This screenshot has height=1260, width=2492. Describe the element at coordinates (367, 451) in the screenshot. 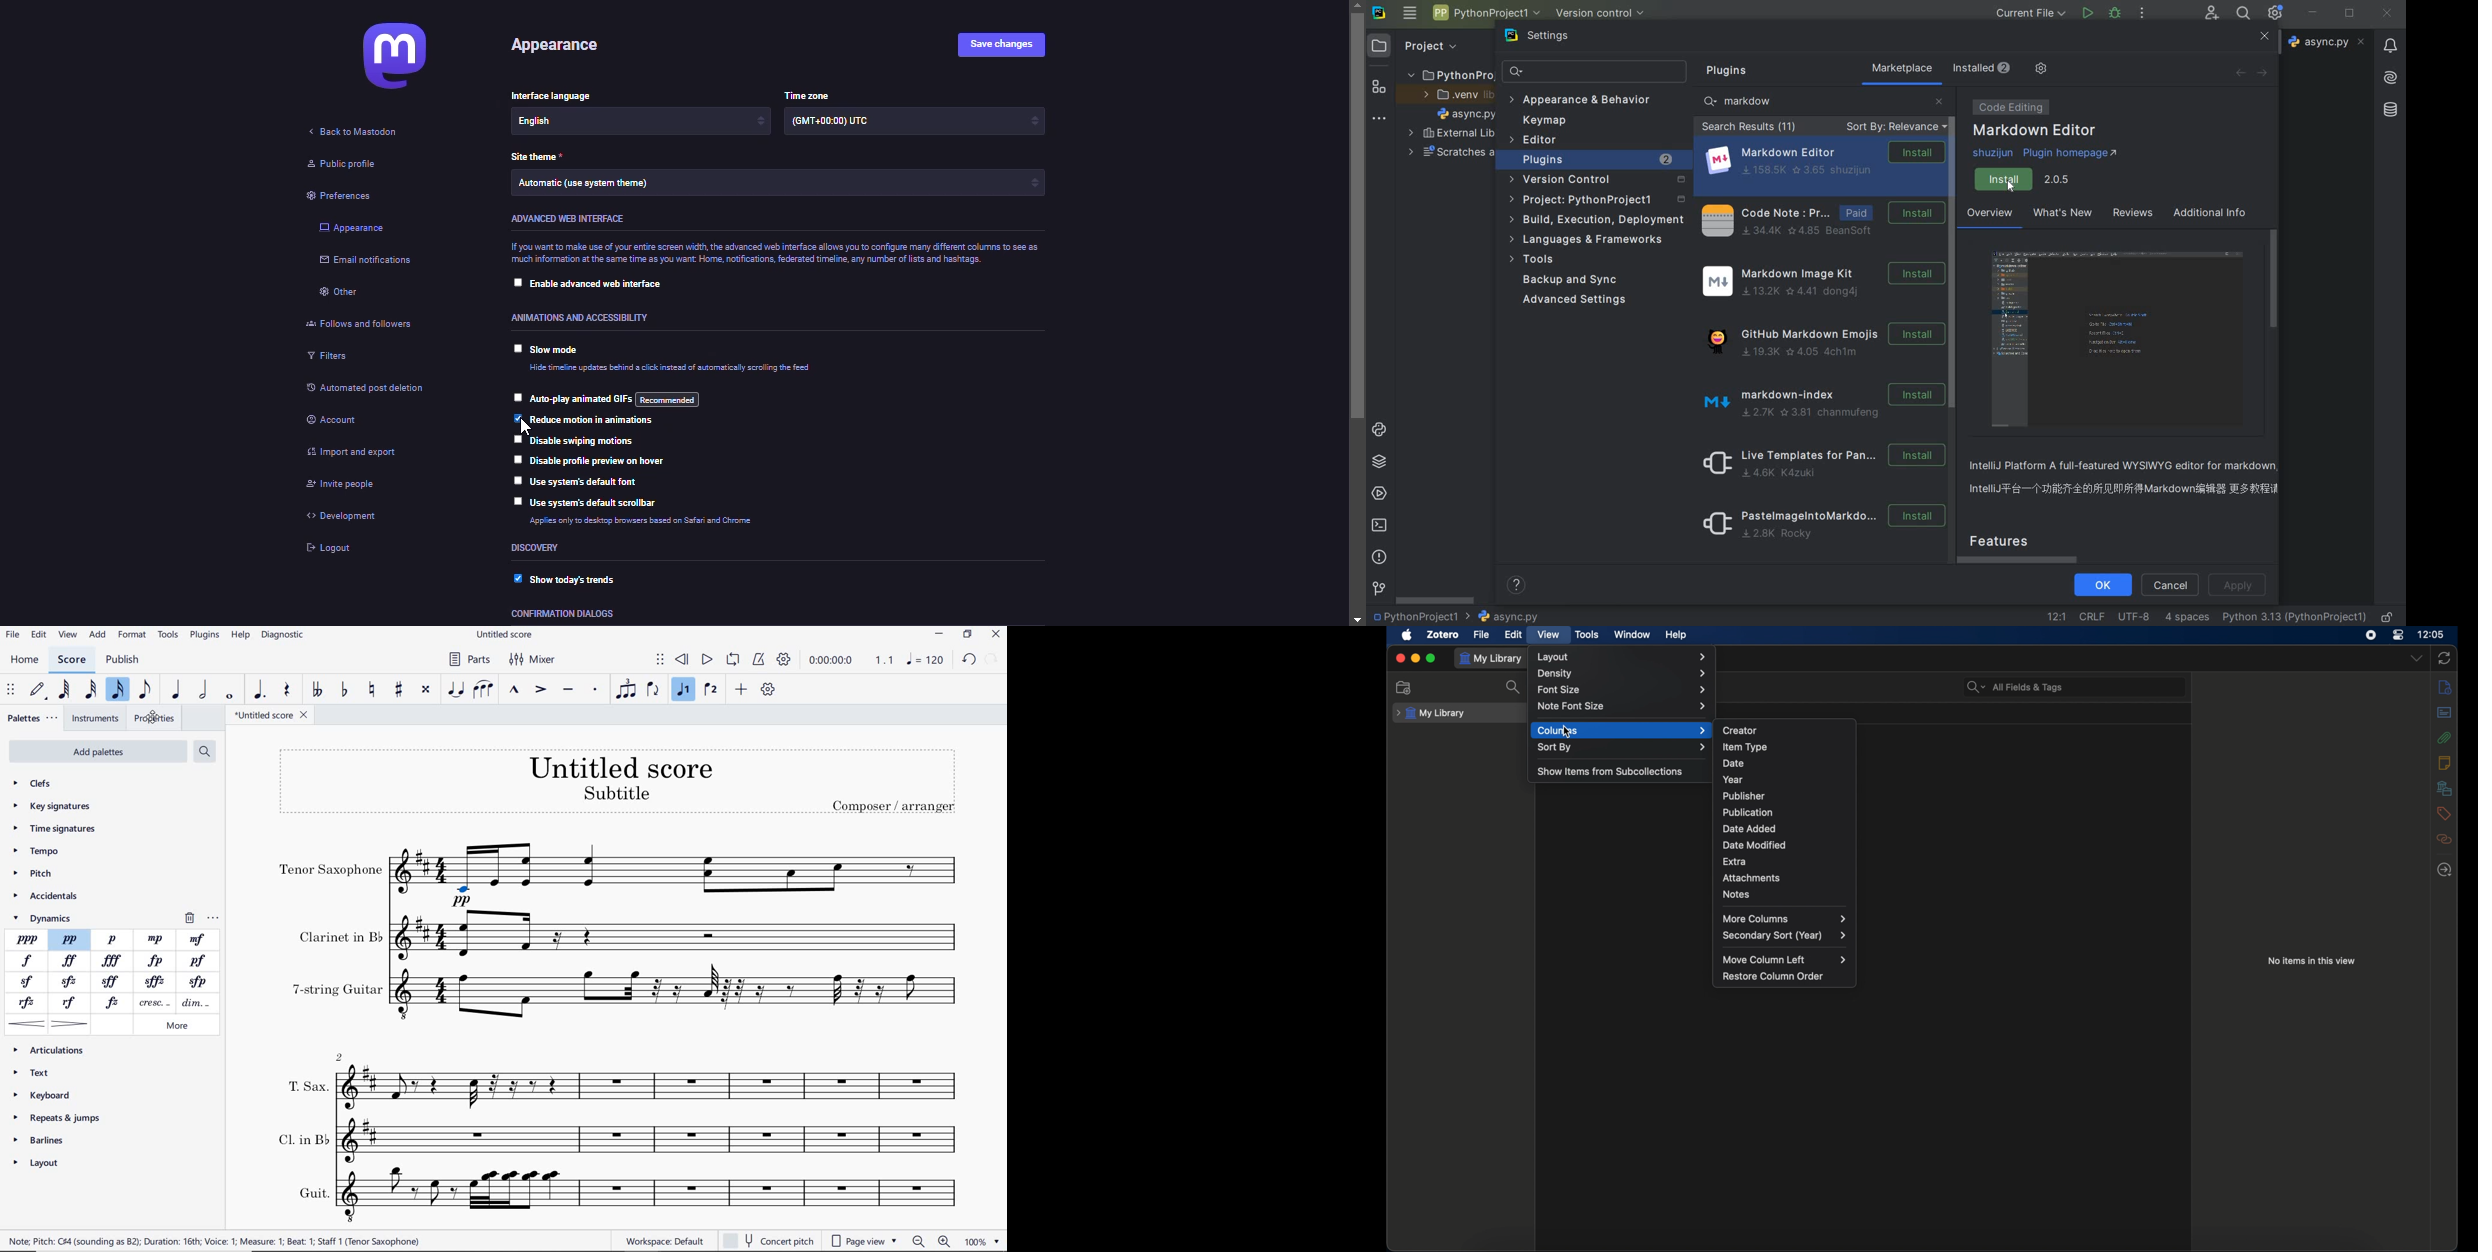

I see `import & export` at that location.